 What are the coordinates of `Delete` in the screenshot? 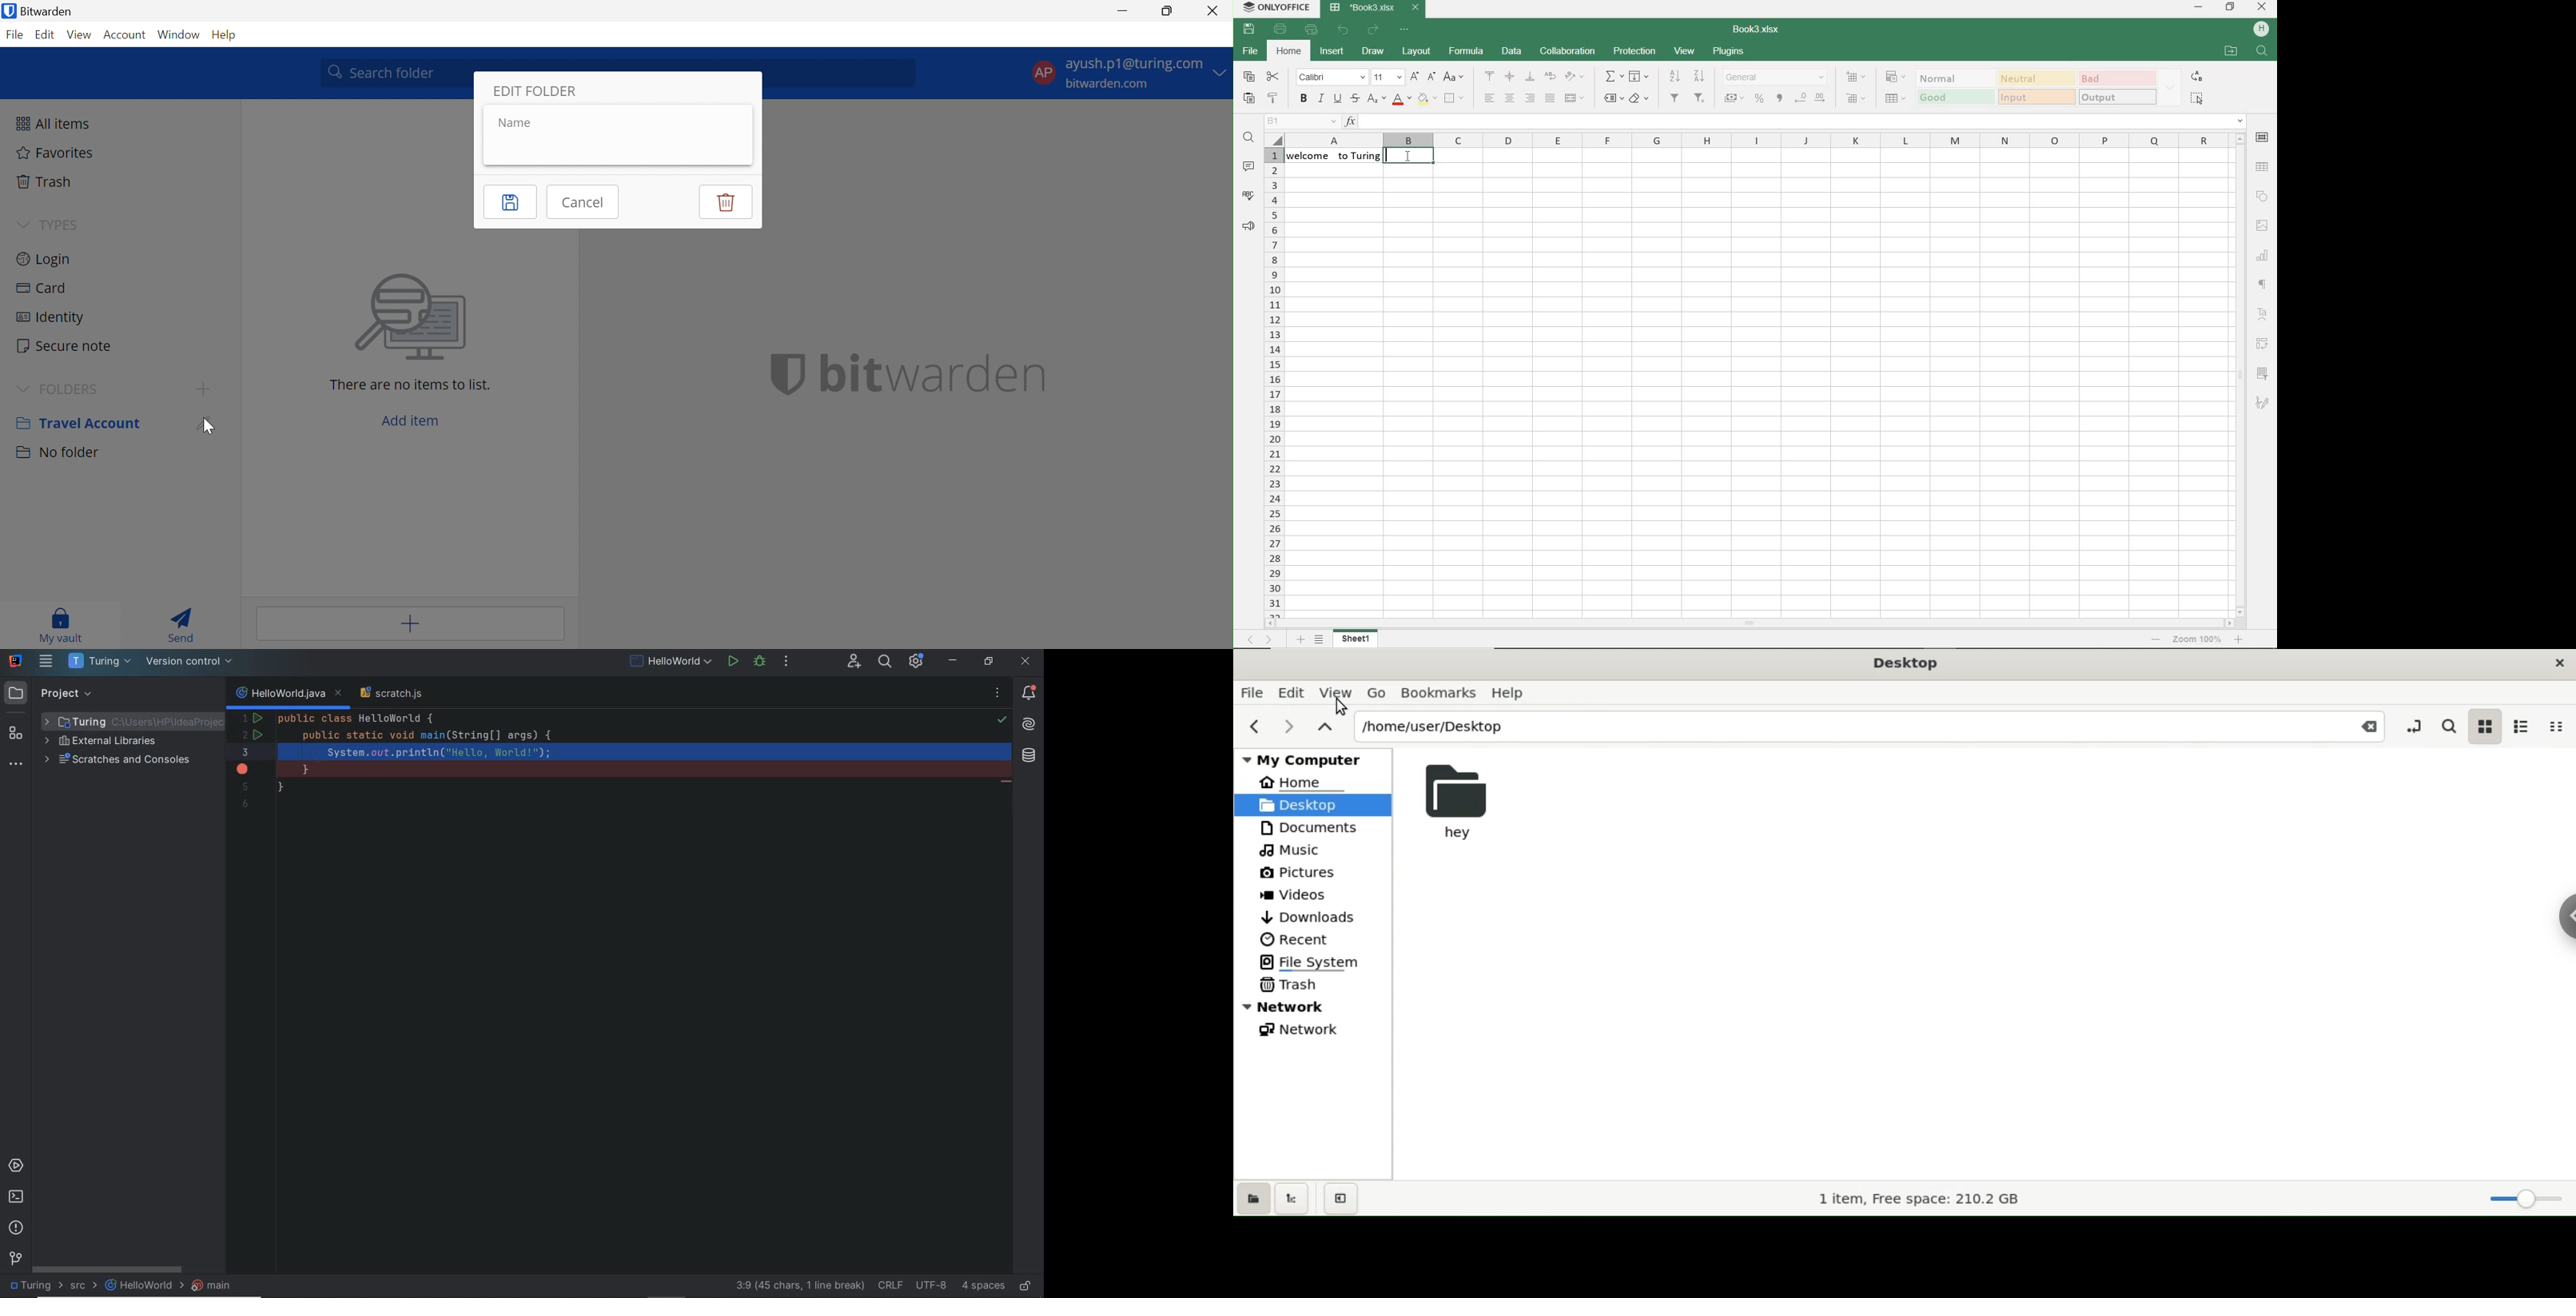 It's located at (724, 202).